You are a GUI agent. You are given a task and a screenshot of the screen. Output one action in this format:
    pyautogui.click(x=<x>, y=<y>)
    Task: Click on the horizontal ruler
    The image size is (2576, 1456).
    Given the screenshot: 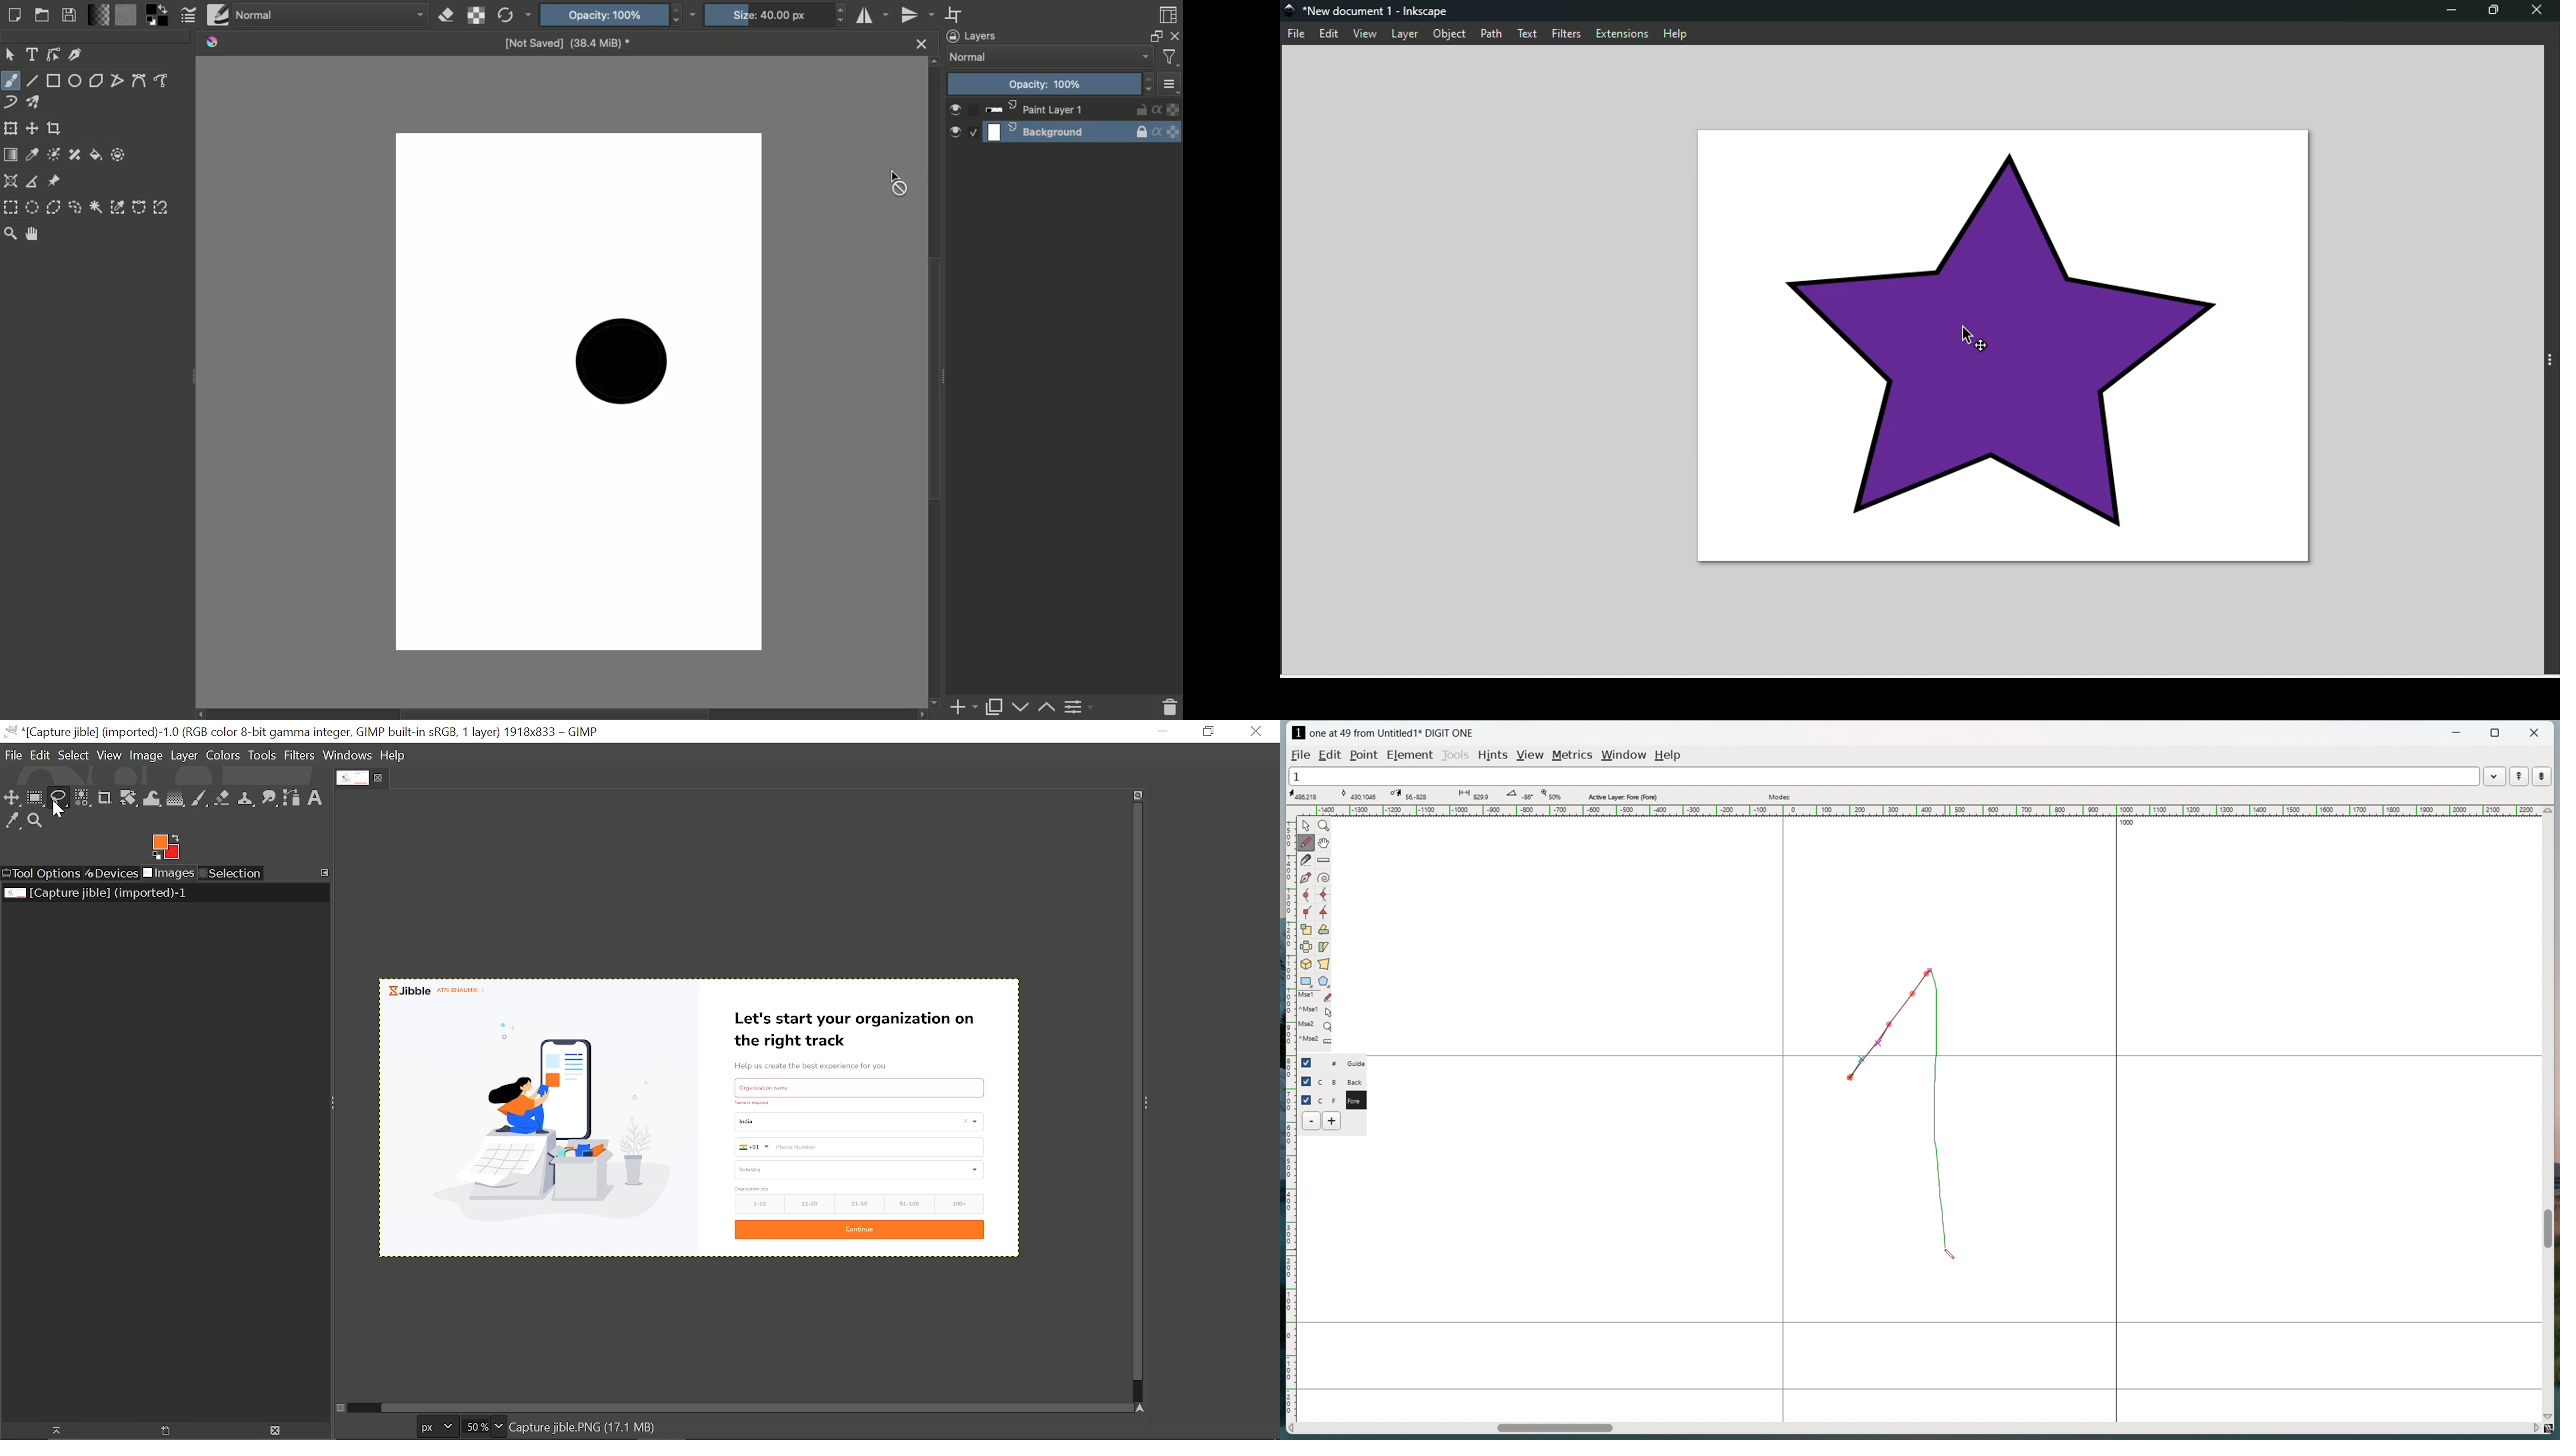 What is the action you would take?
    pyautogui.click(x=1917, y=811)
    